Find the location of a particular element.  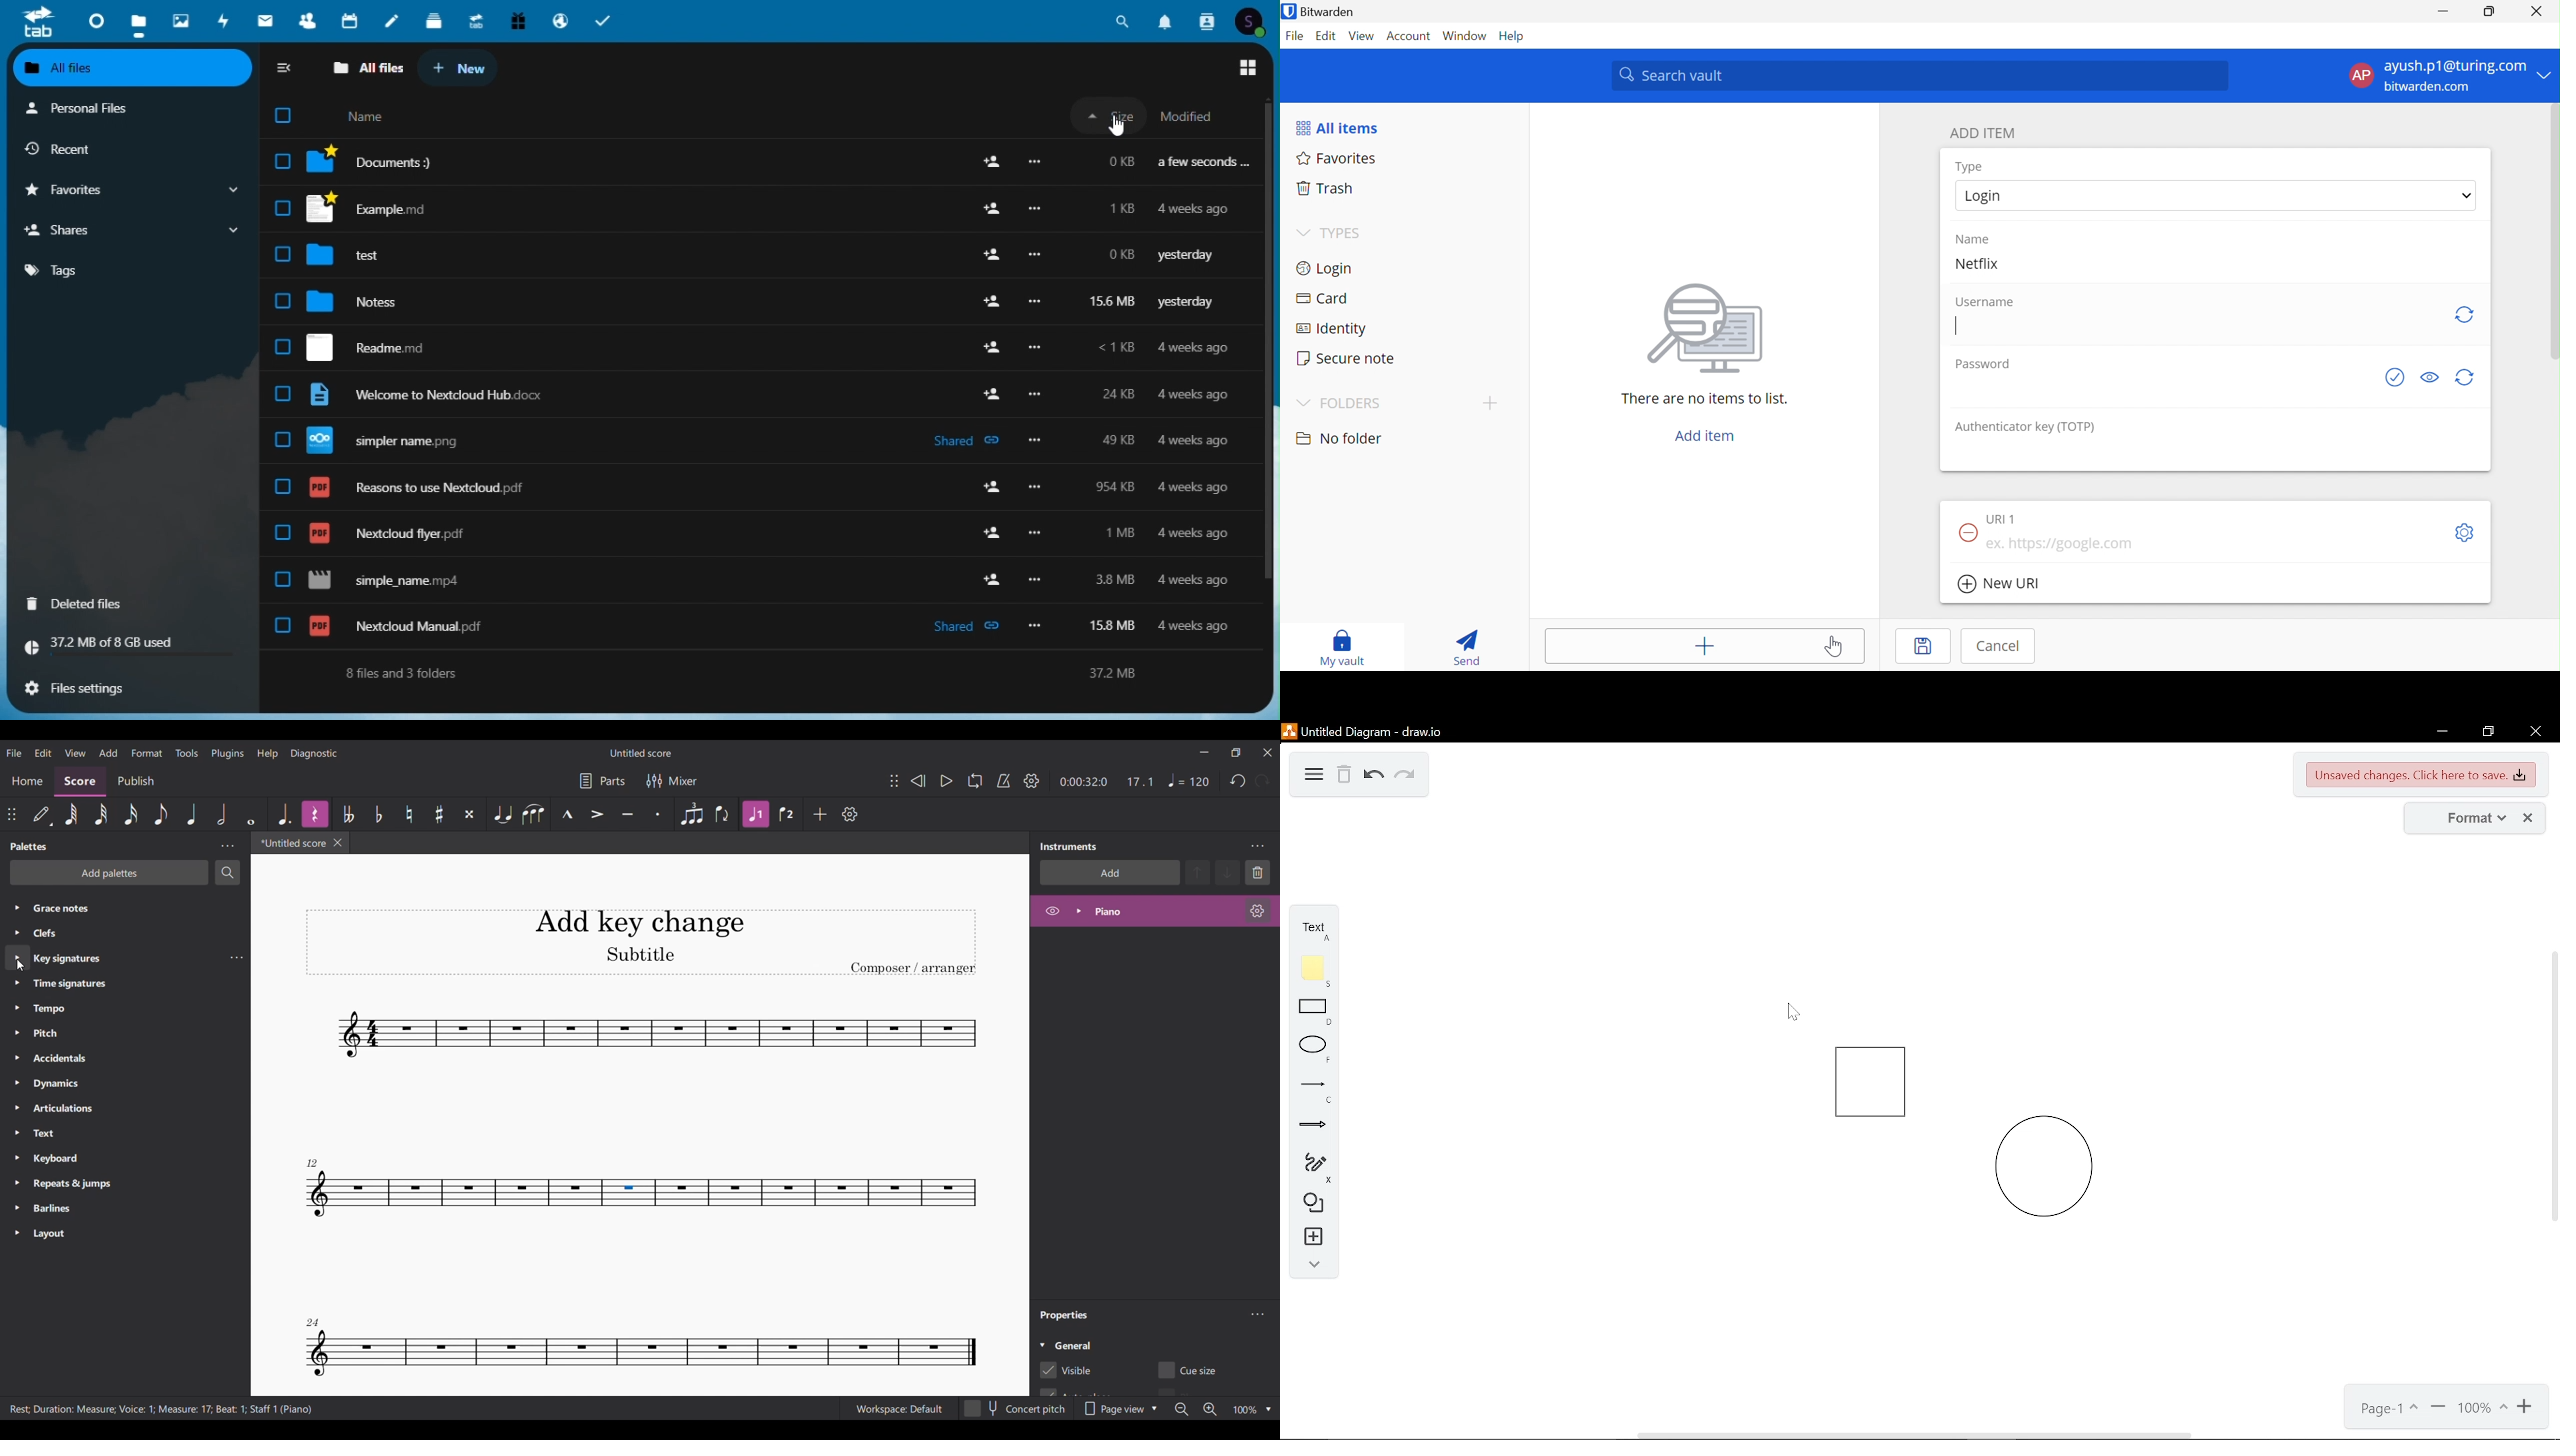

Card is located at coordinates (1320, 296).